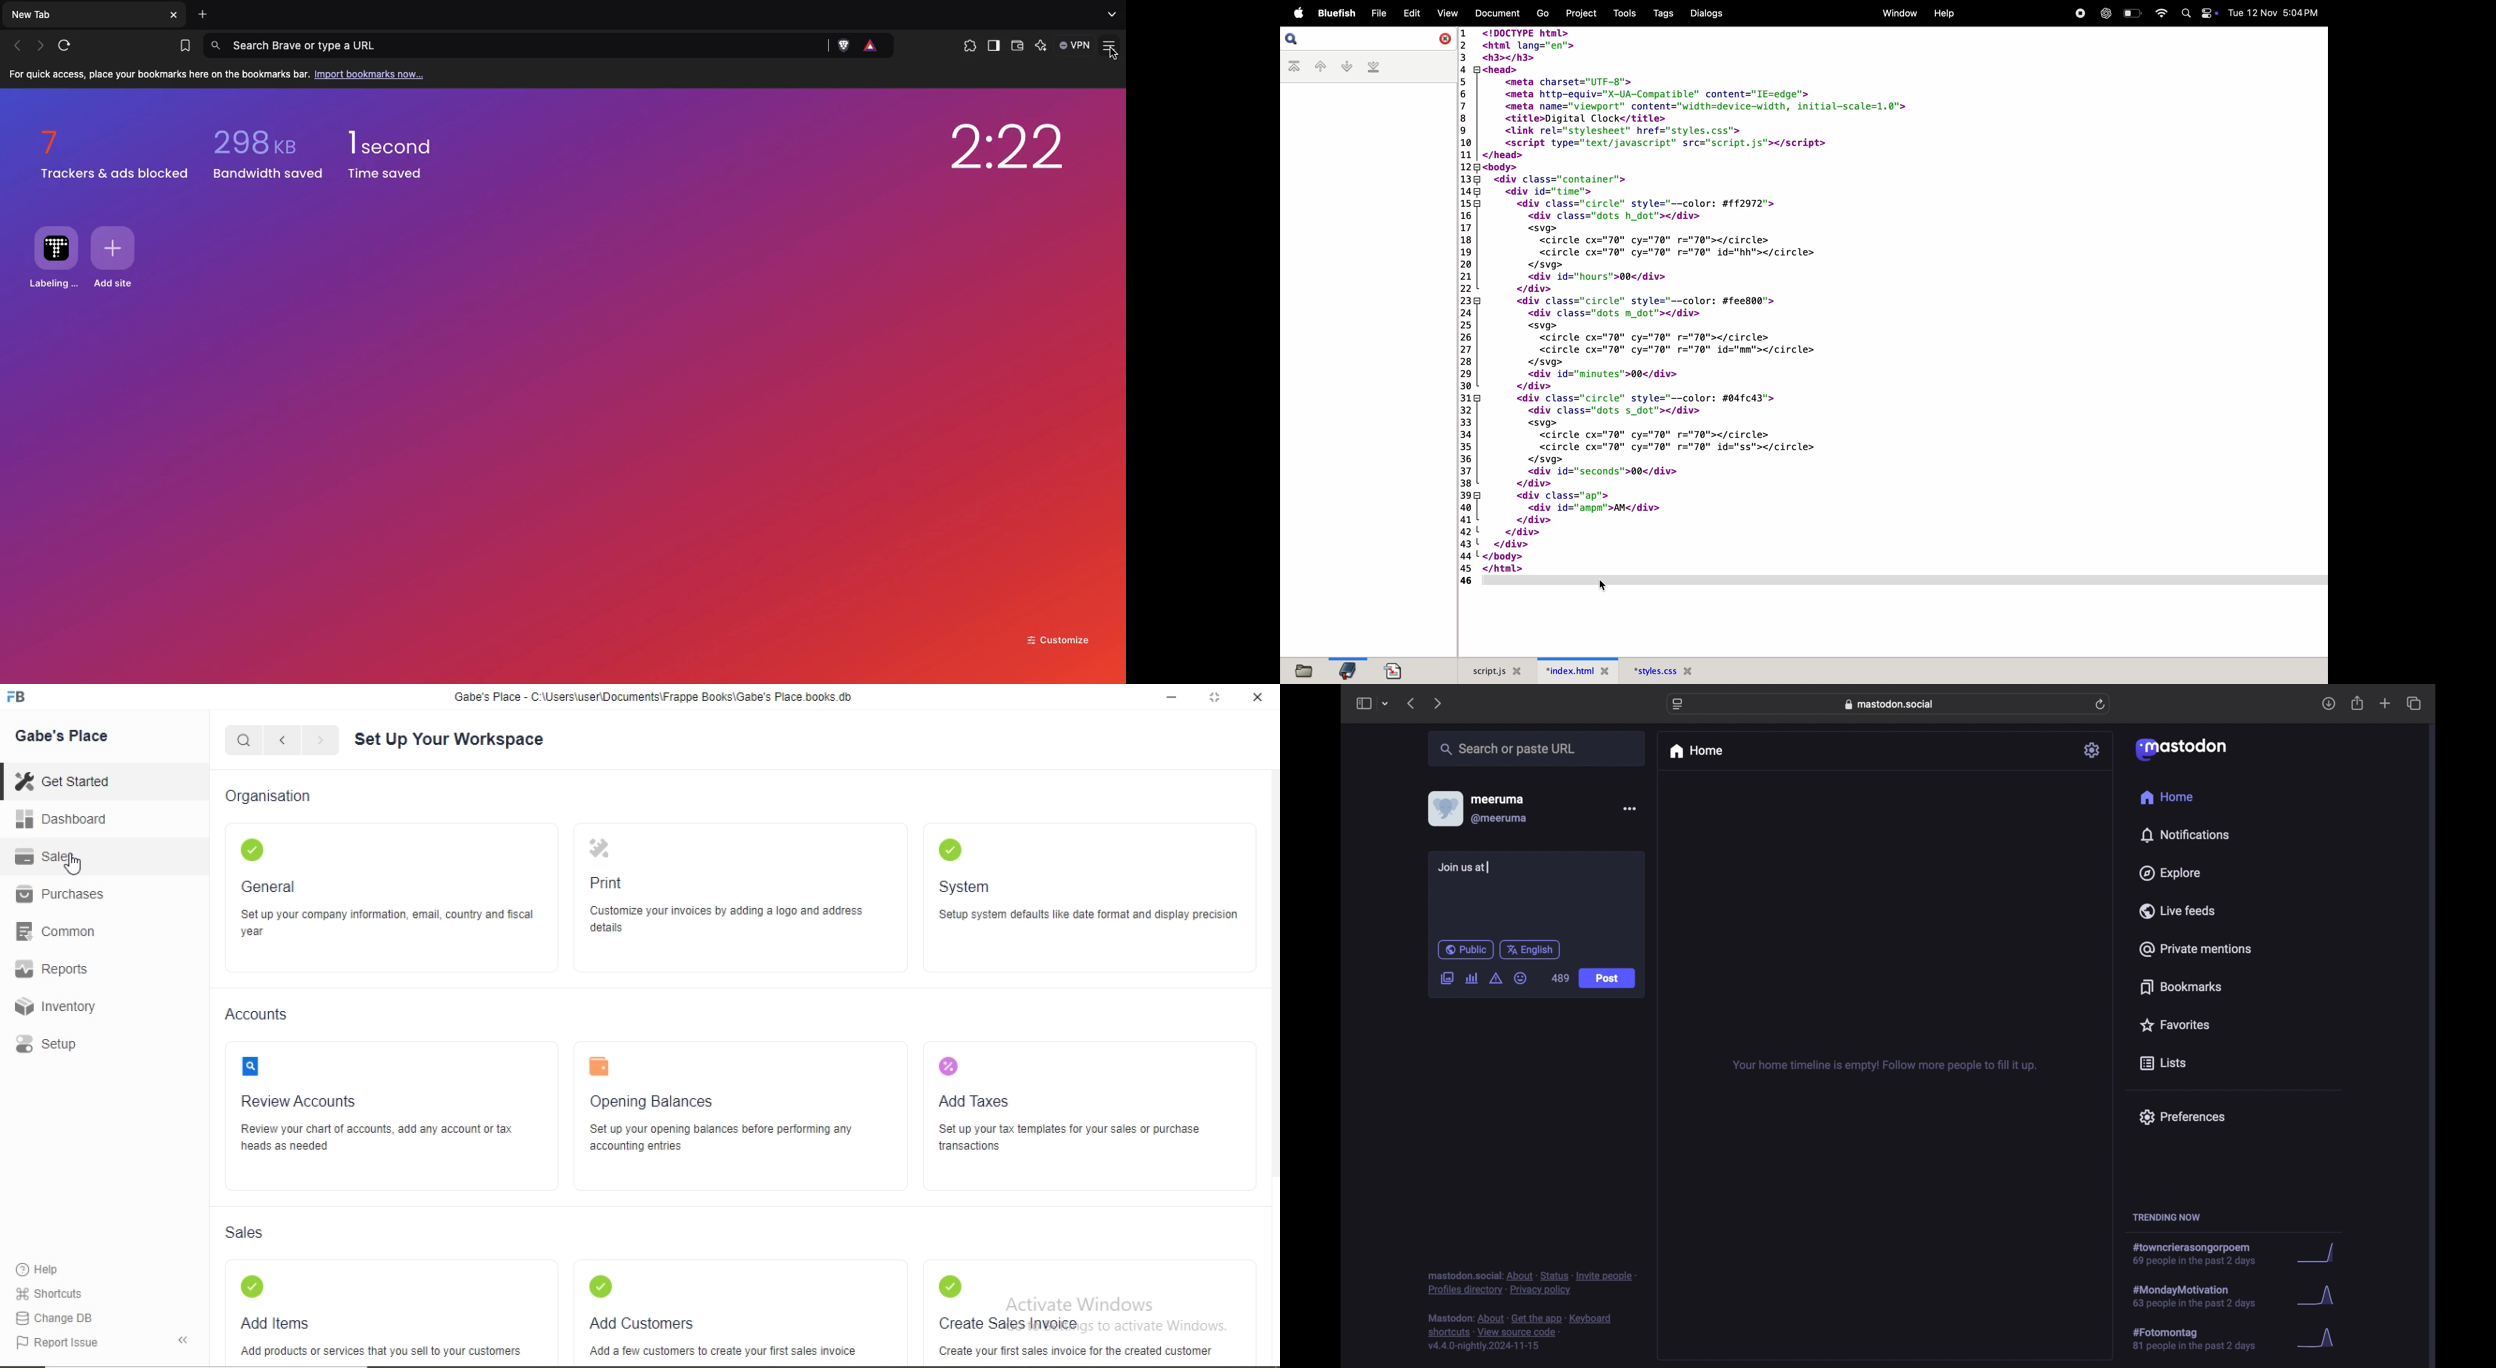  I want to click on preferences, so click(2181, 1116).